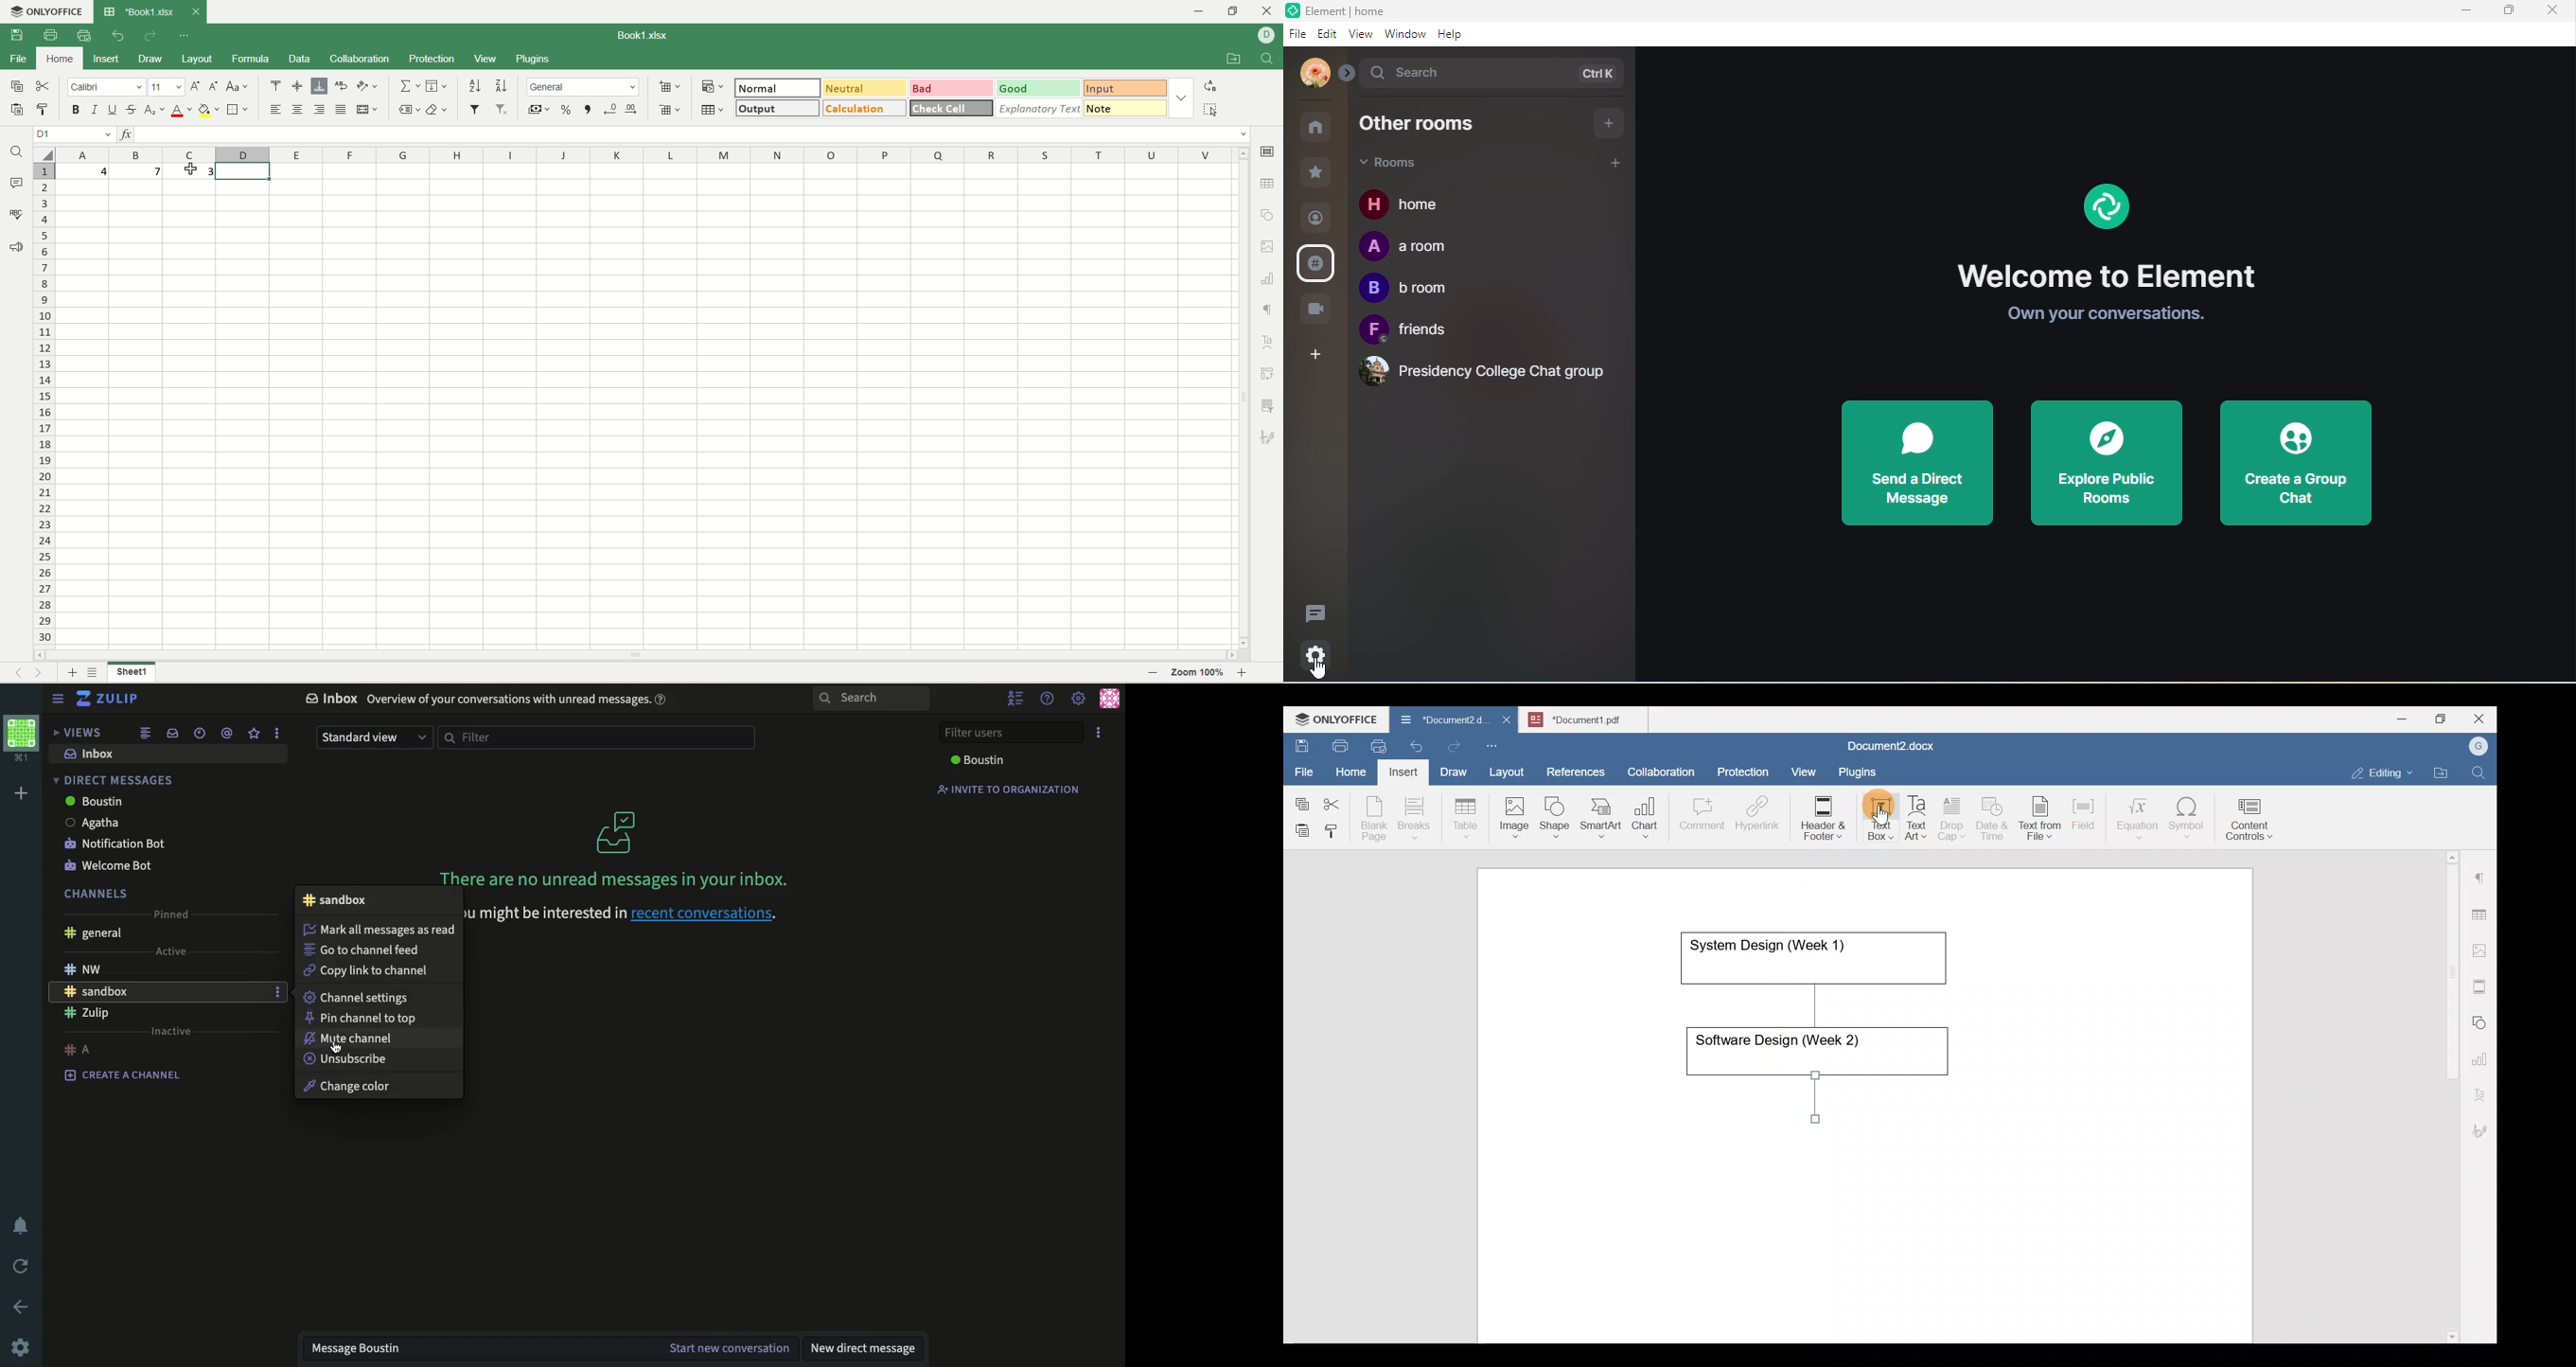 This screenshot has width=2576, height=1372. What do you see at coordinates (952, 88) in the screenshot?
I see `bad` at bounding box center [952, 88].